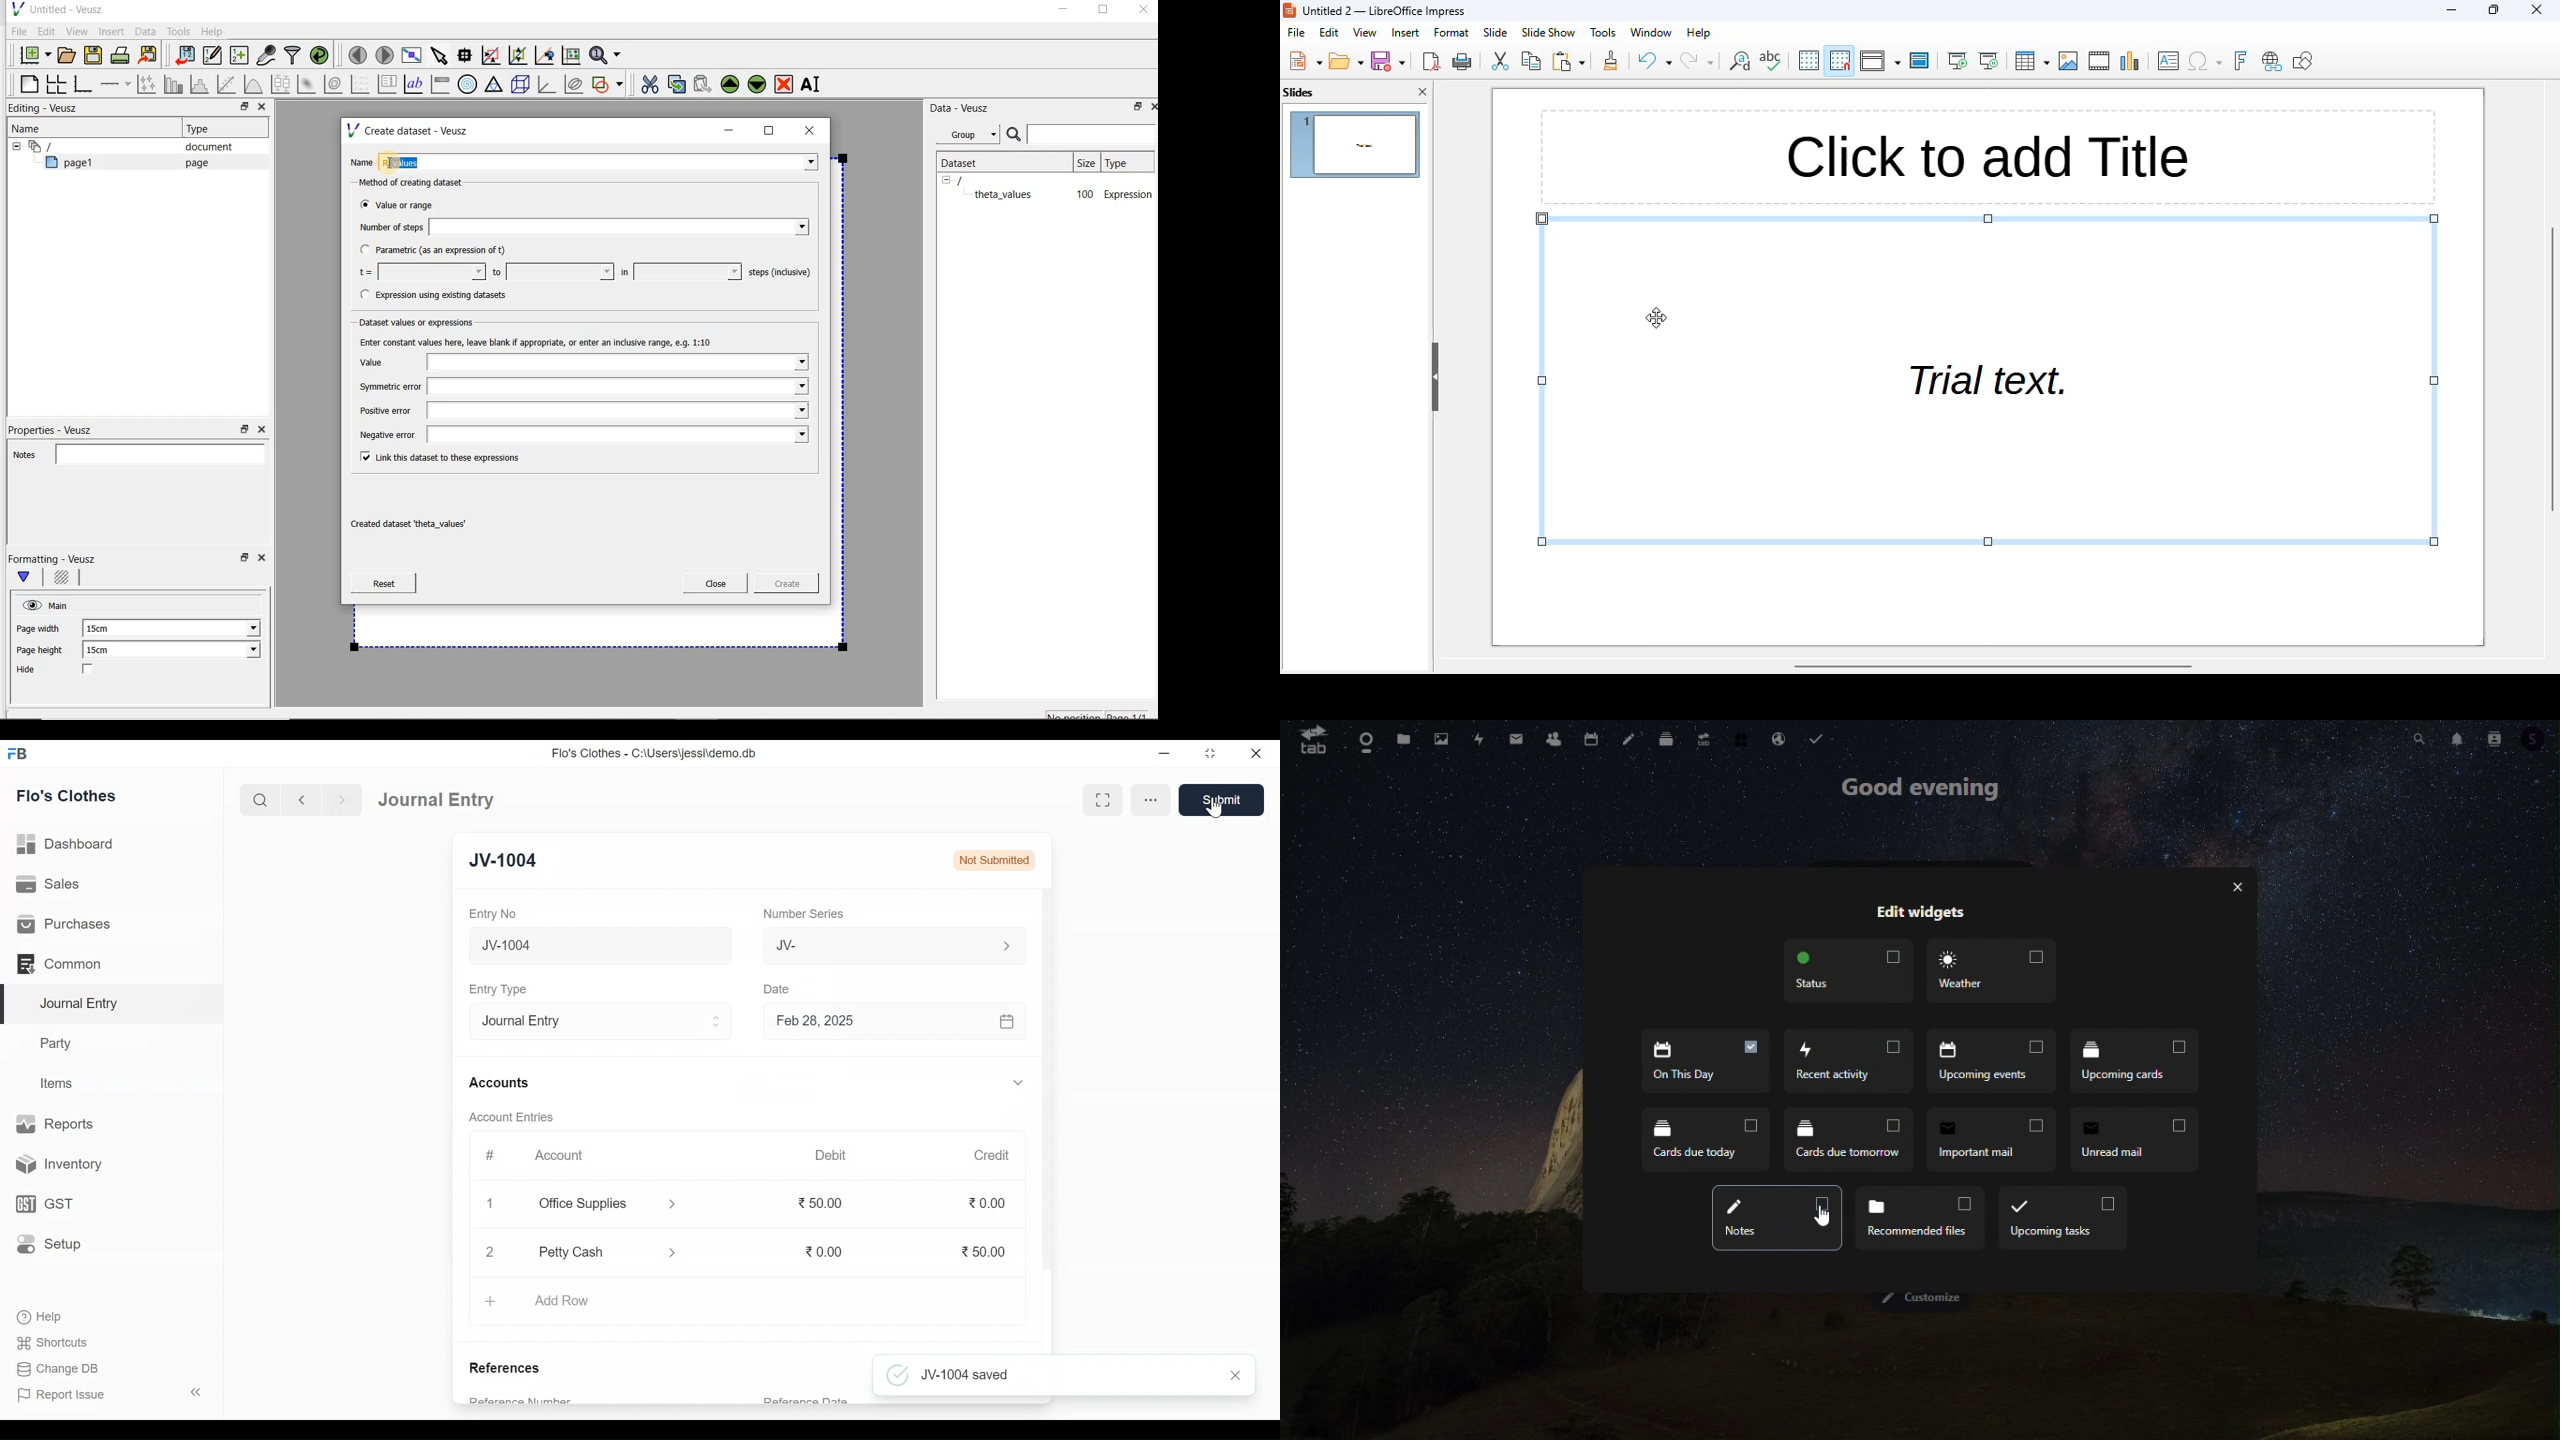 The image size is (2576, 1456). Describe the element at coordinates (1105, 799) in the screenshot. I see `Toggle form and full width` at that location.